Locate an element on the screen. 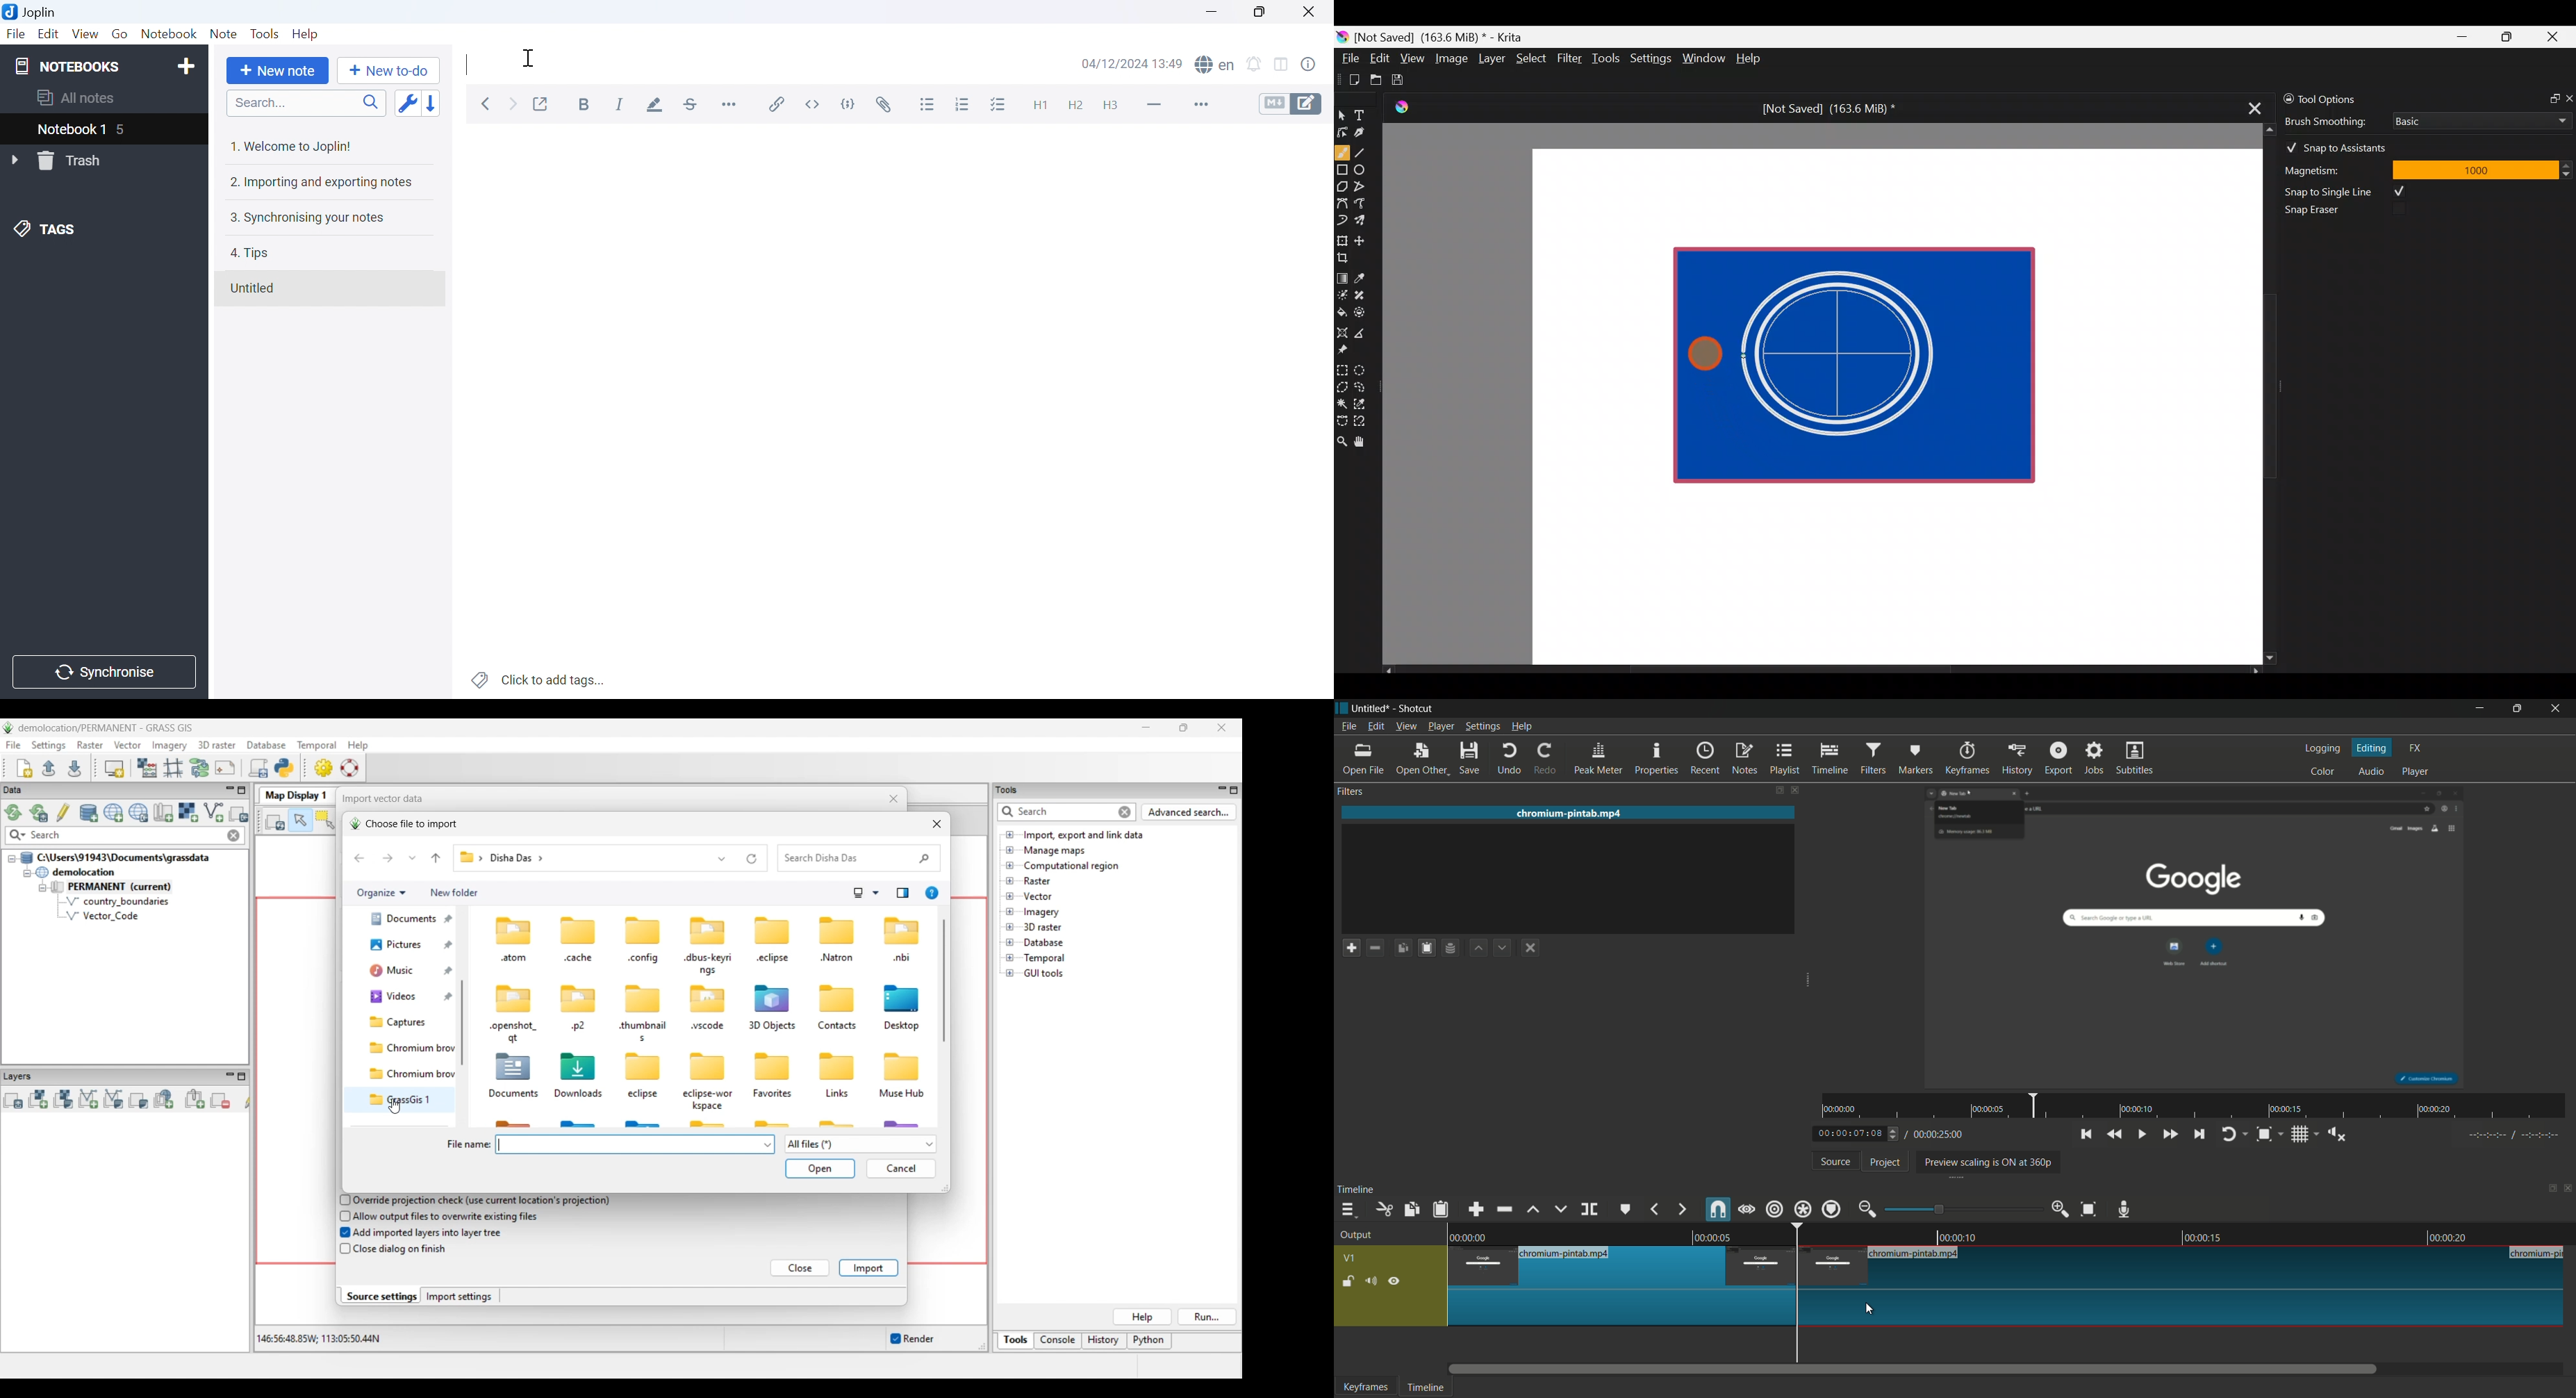  3. Synchronising your notes is located at coordinates (307, 220).